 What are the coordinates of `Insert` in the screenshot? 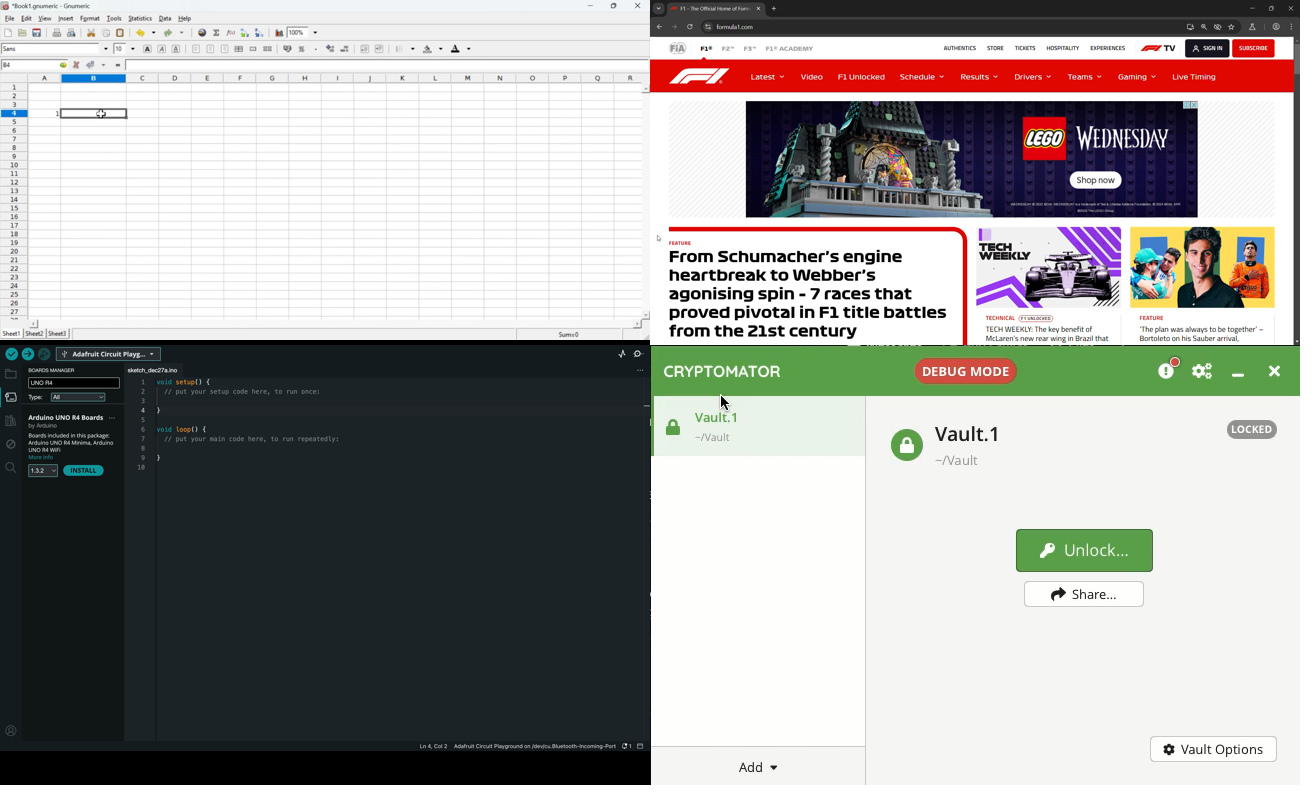 It's located at (66, 18).